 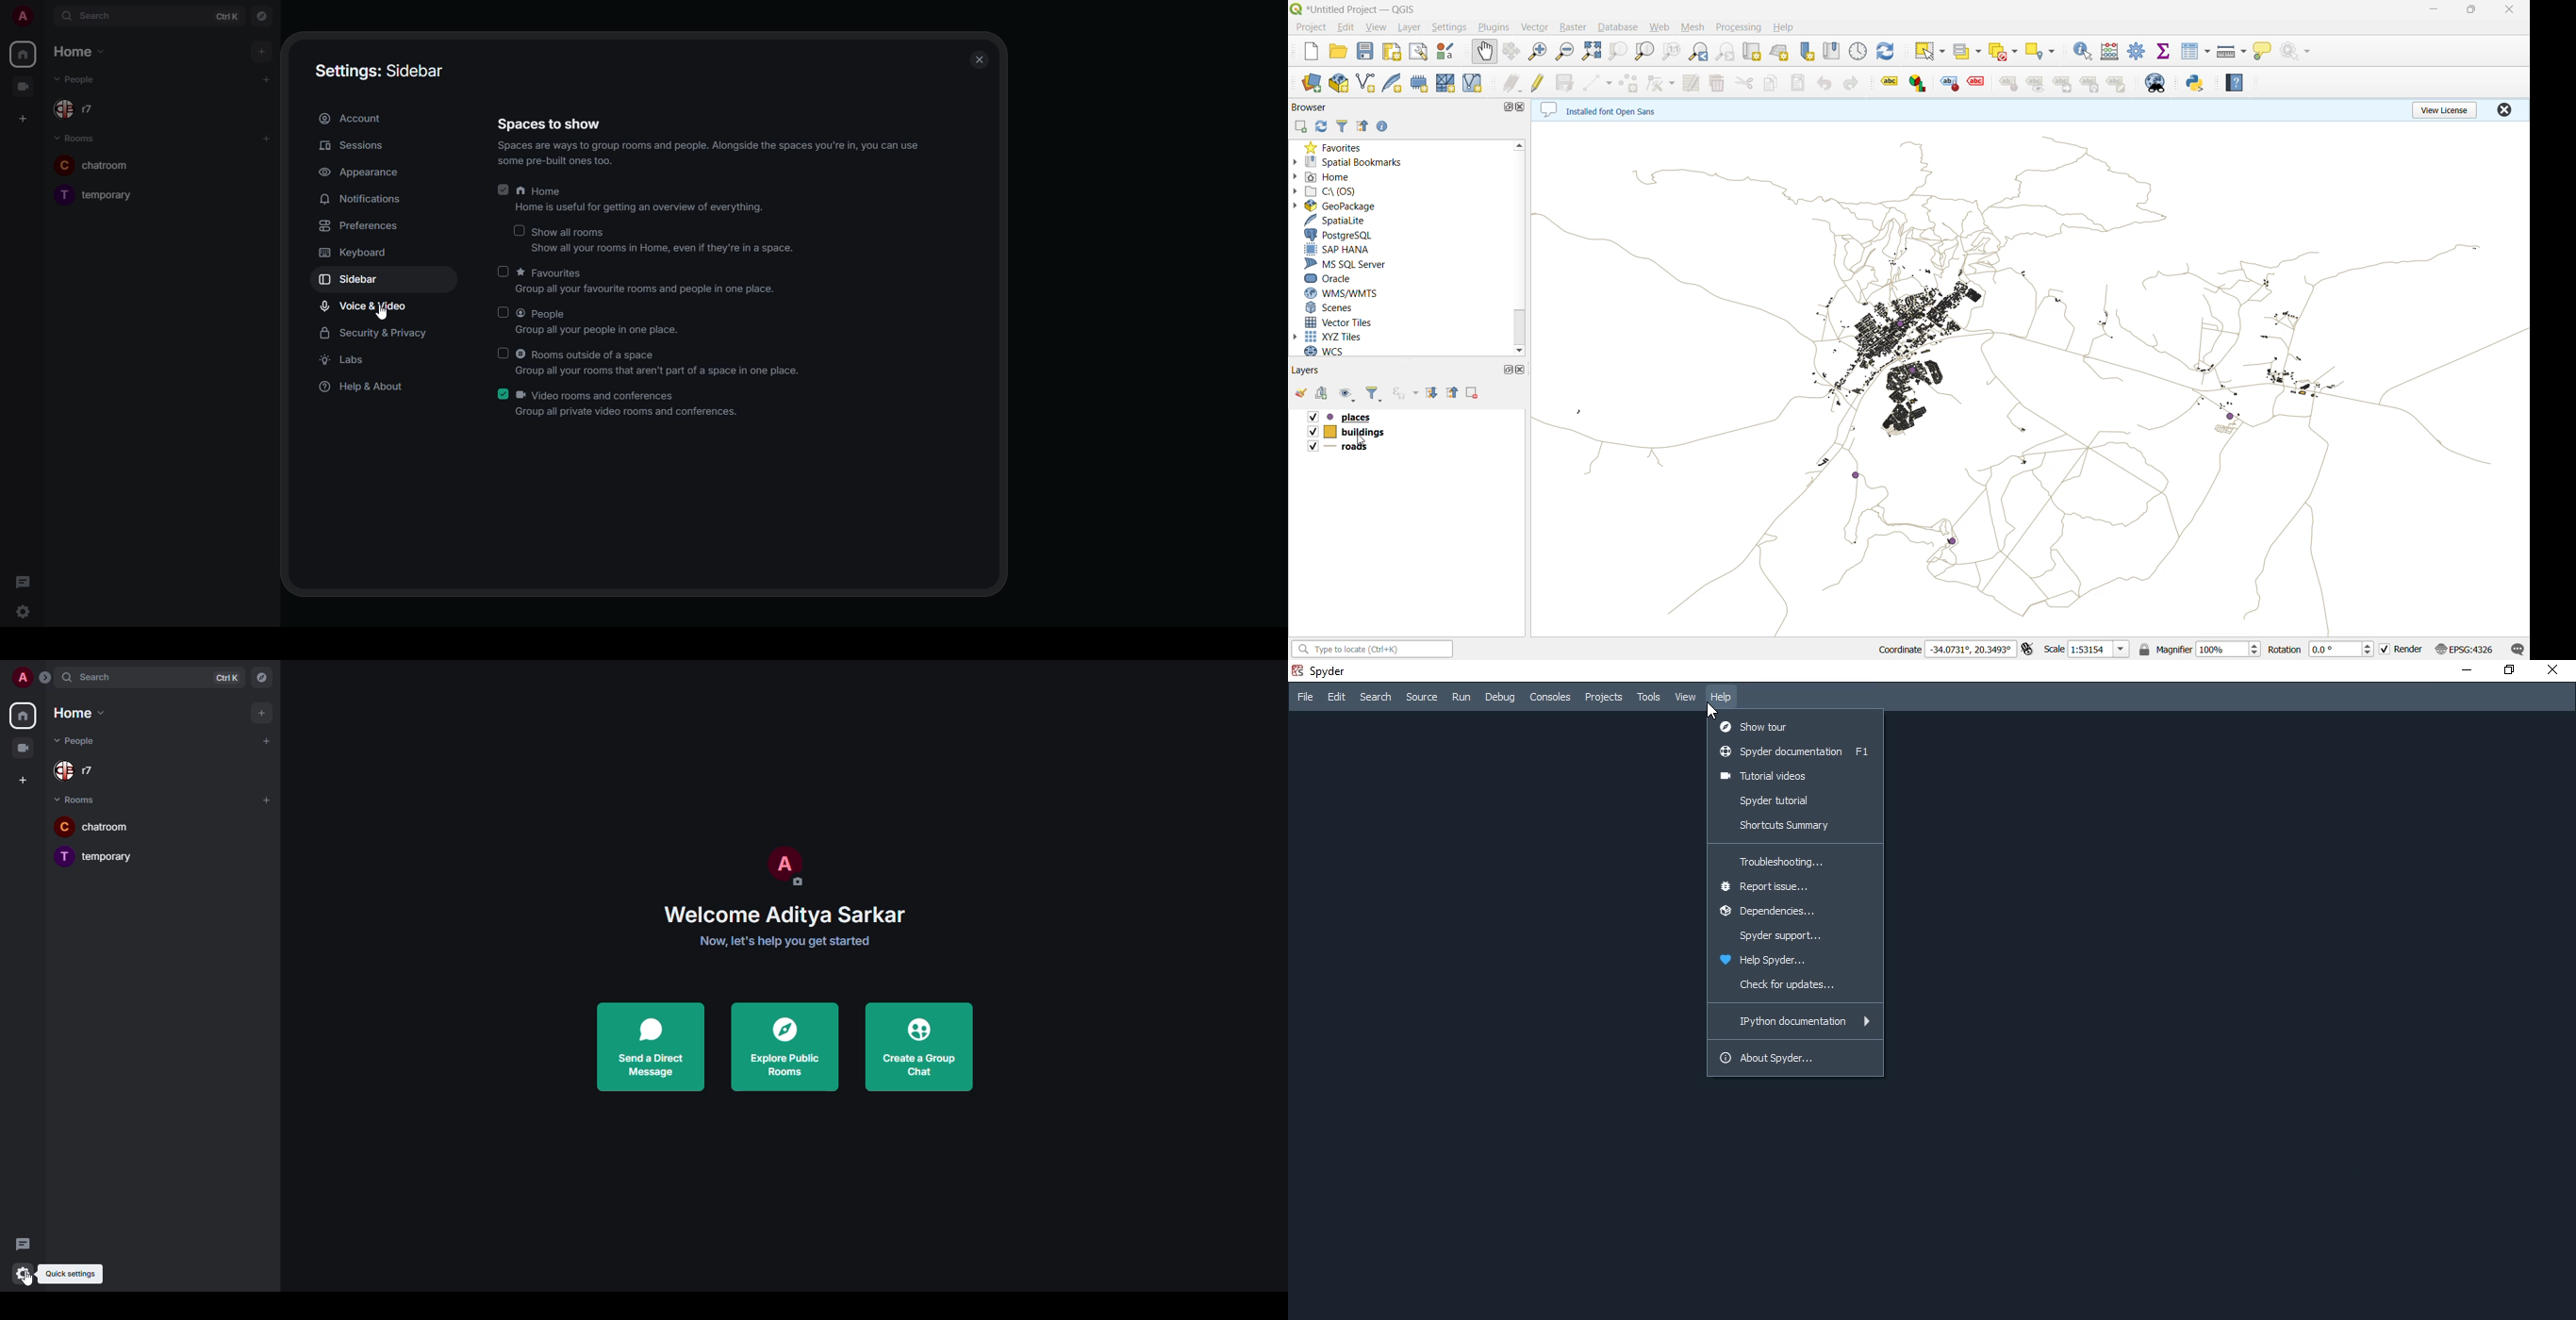 What do you see at coordinates (1523, 107) in the screenshot?
I see `close` at bounding box center [1523, 107].